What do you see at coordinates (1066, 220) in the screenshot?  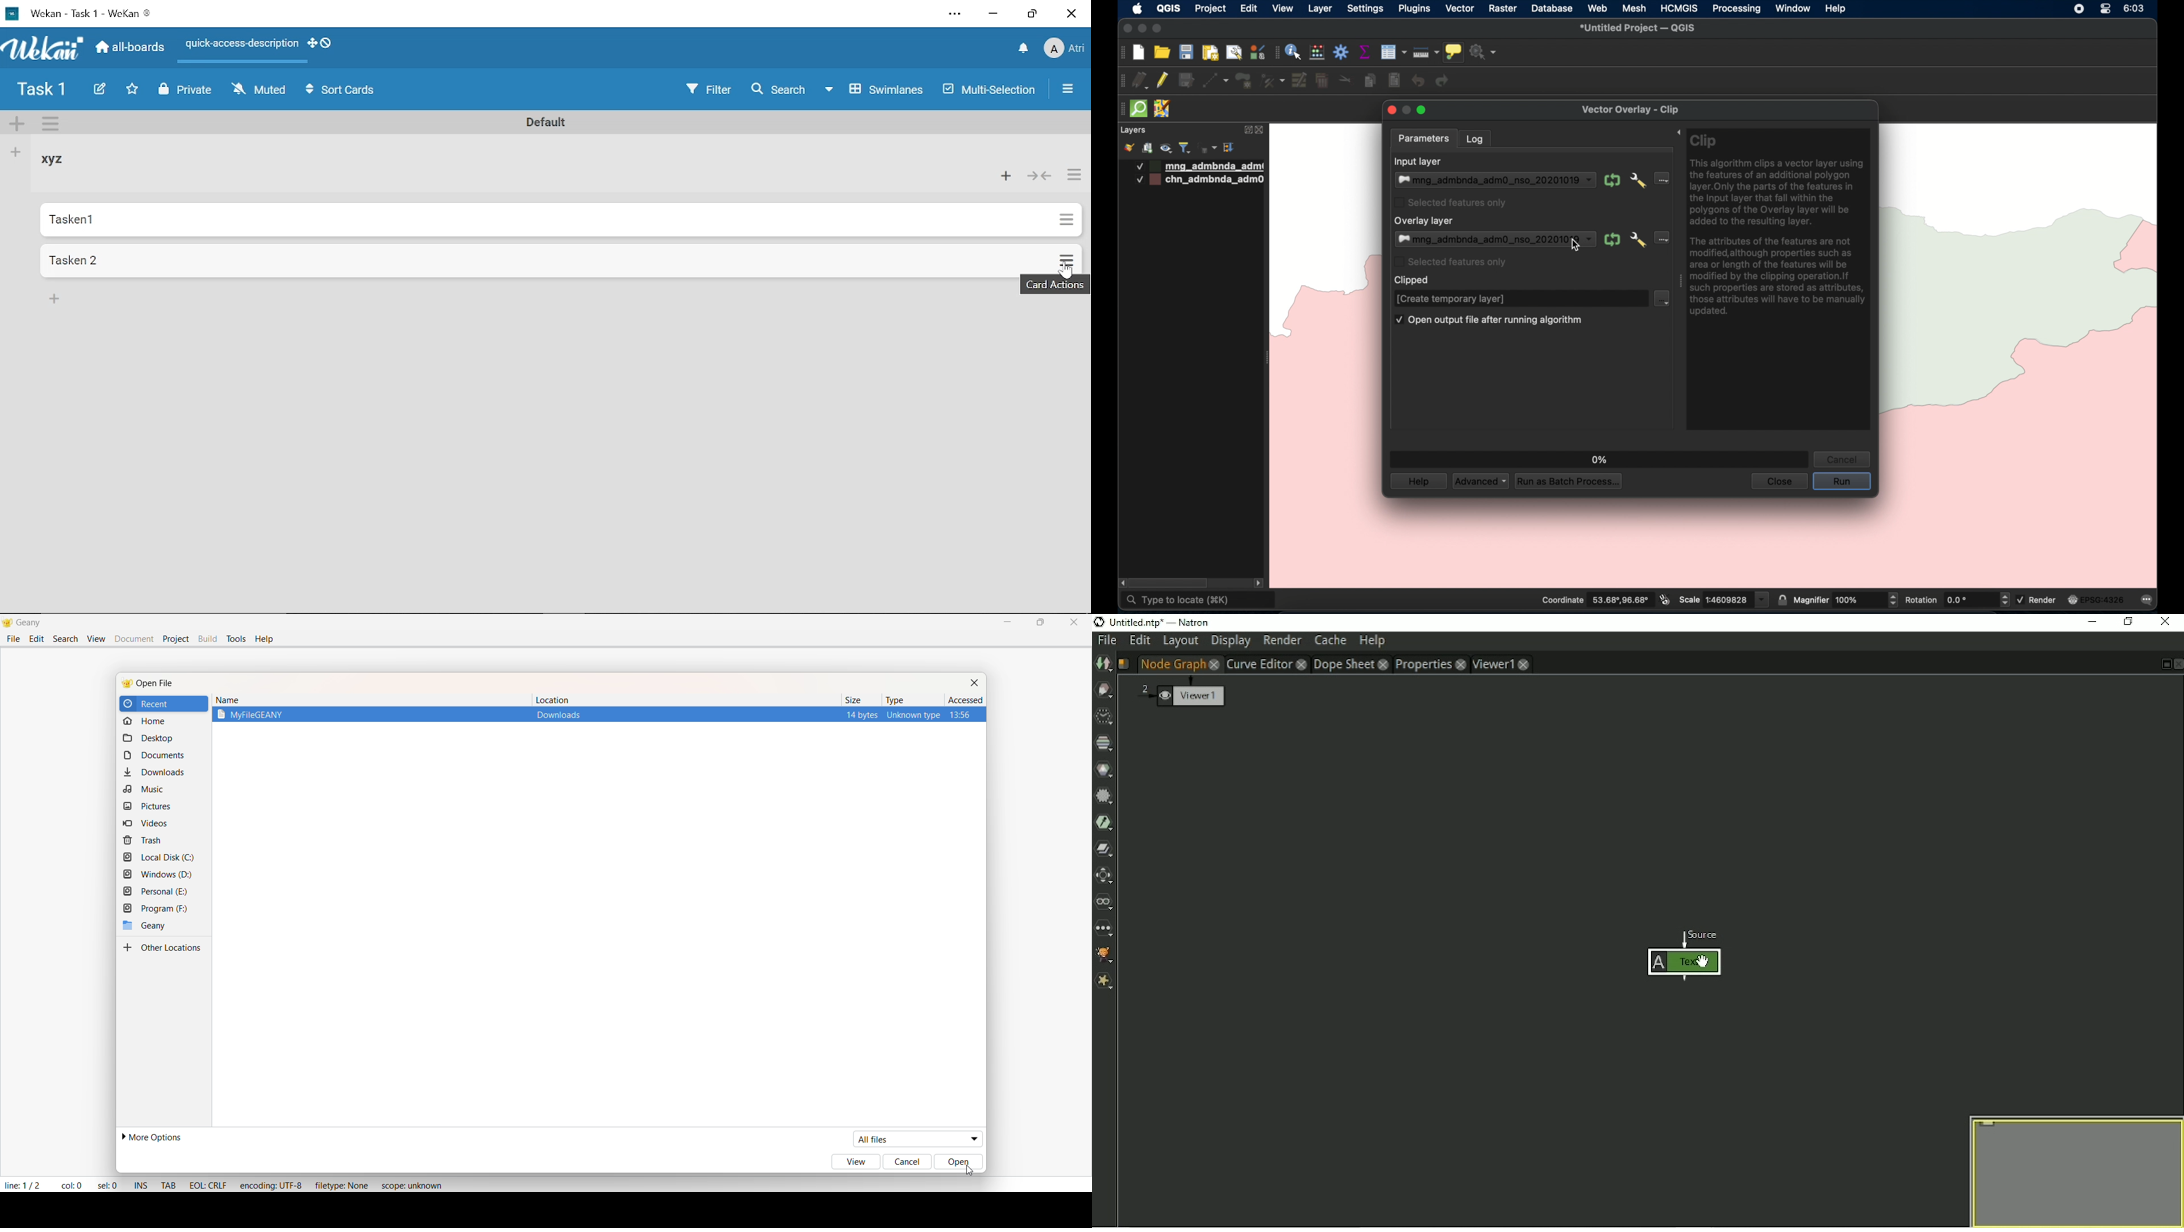 I see `Manage card` at bounding box center [1066, 220].